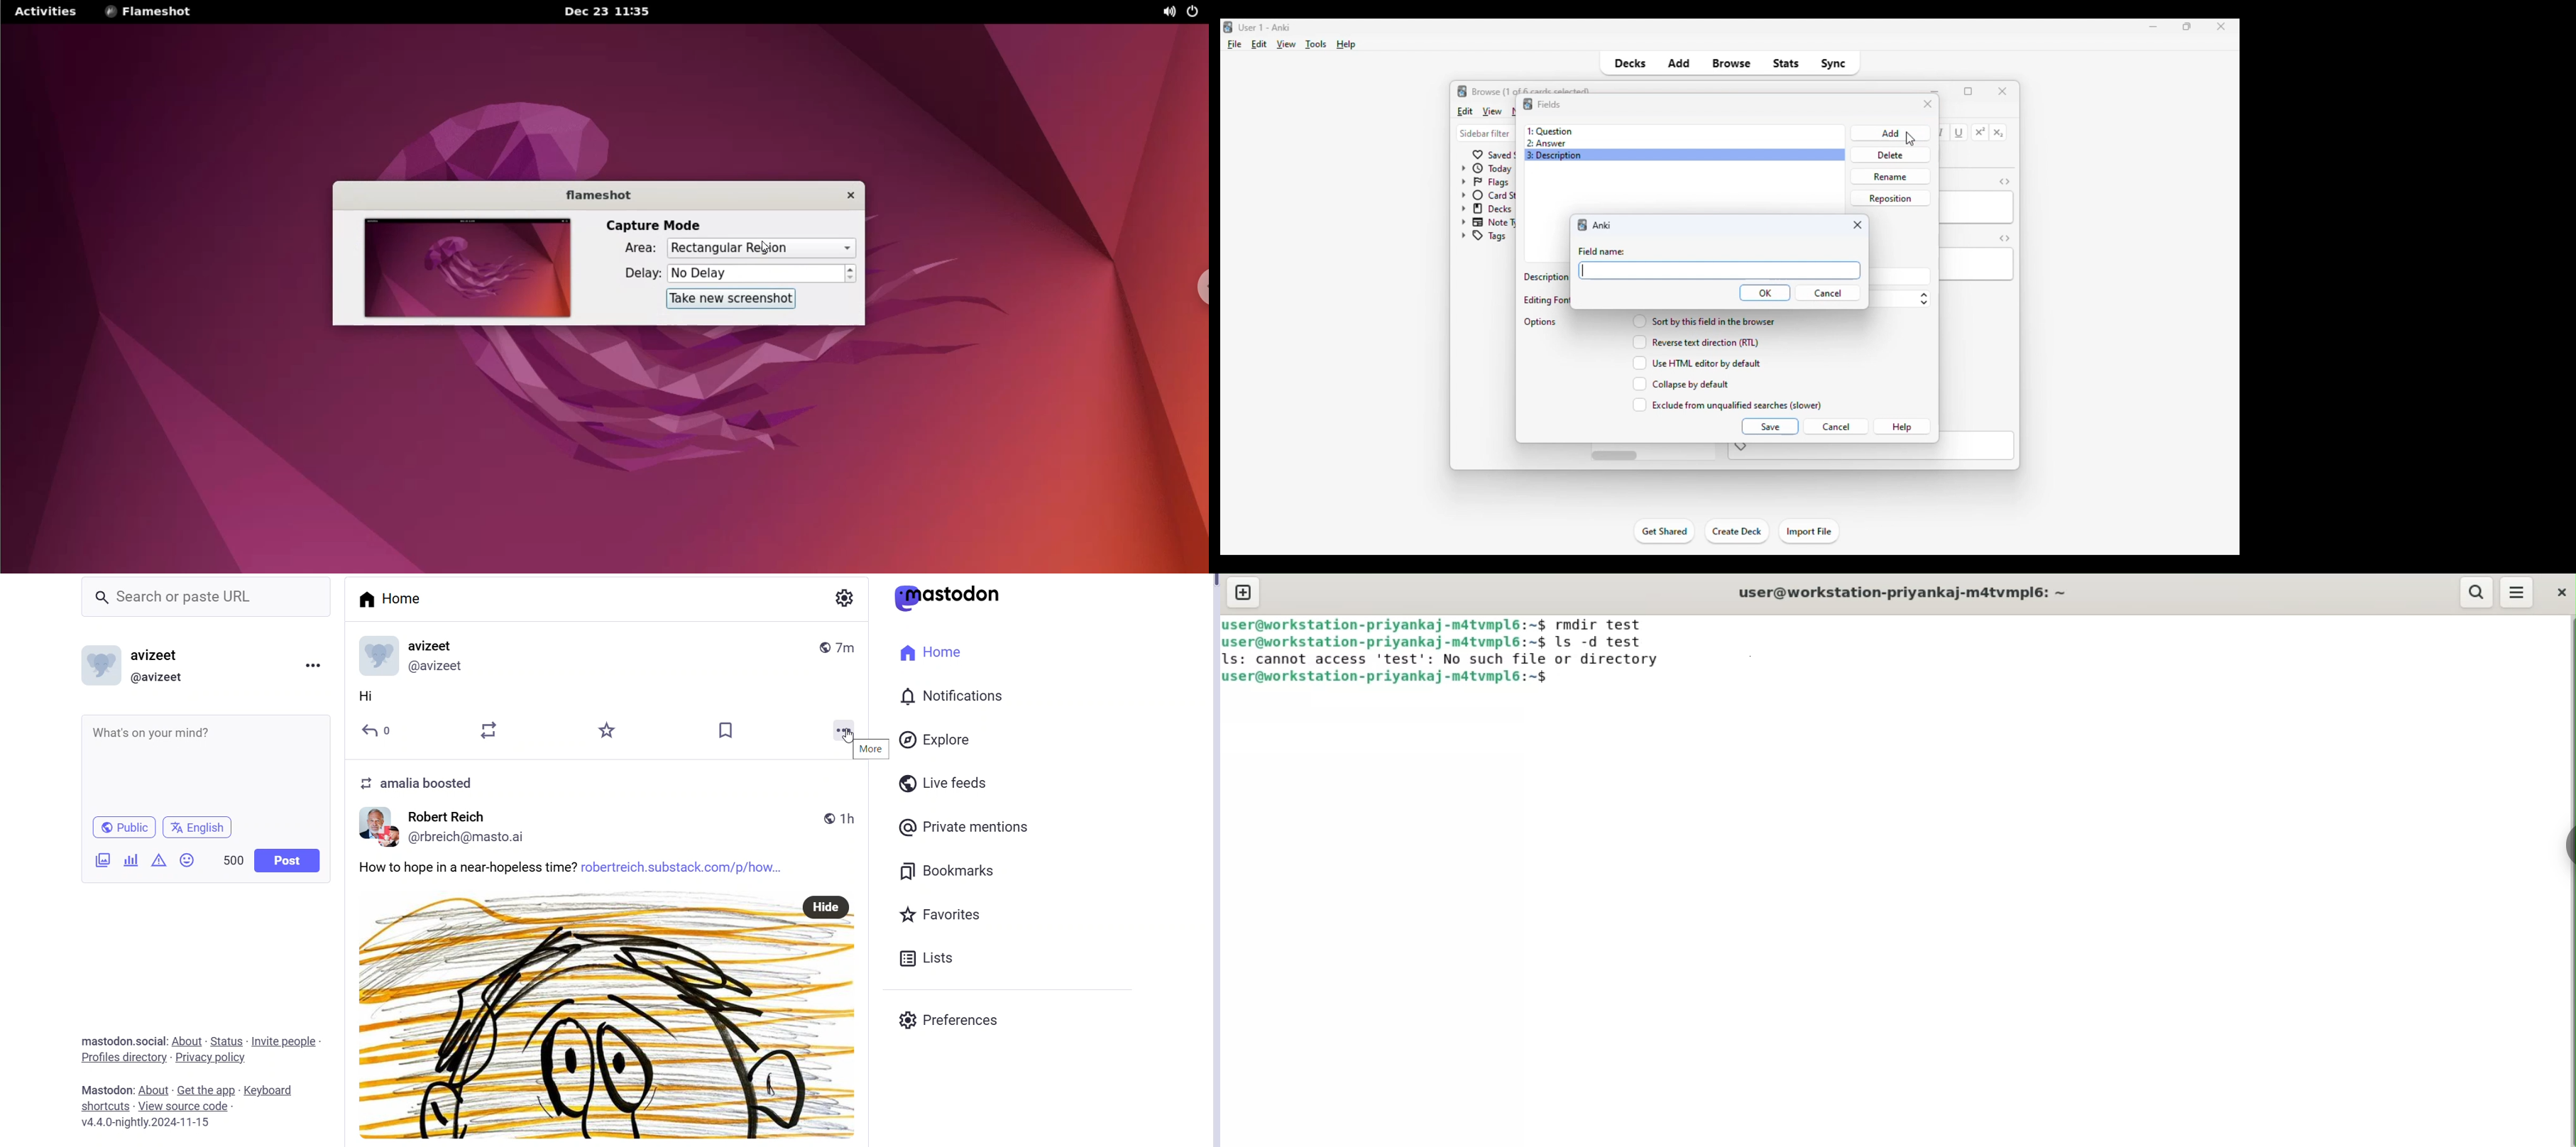  What do you see at coordinates (227, 1042) in the screenshot?
I see `Status` at bounding box center [227, 1042].